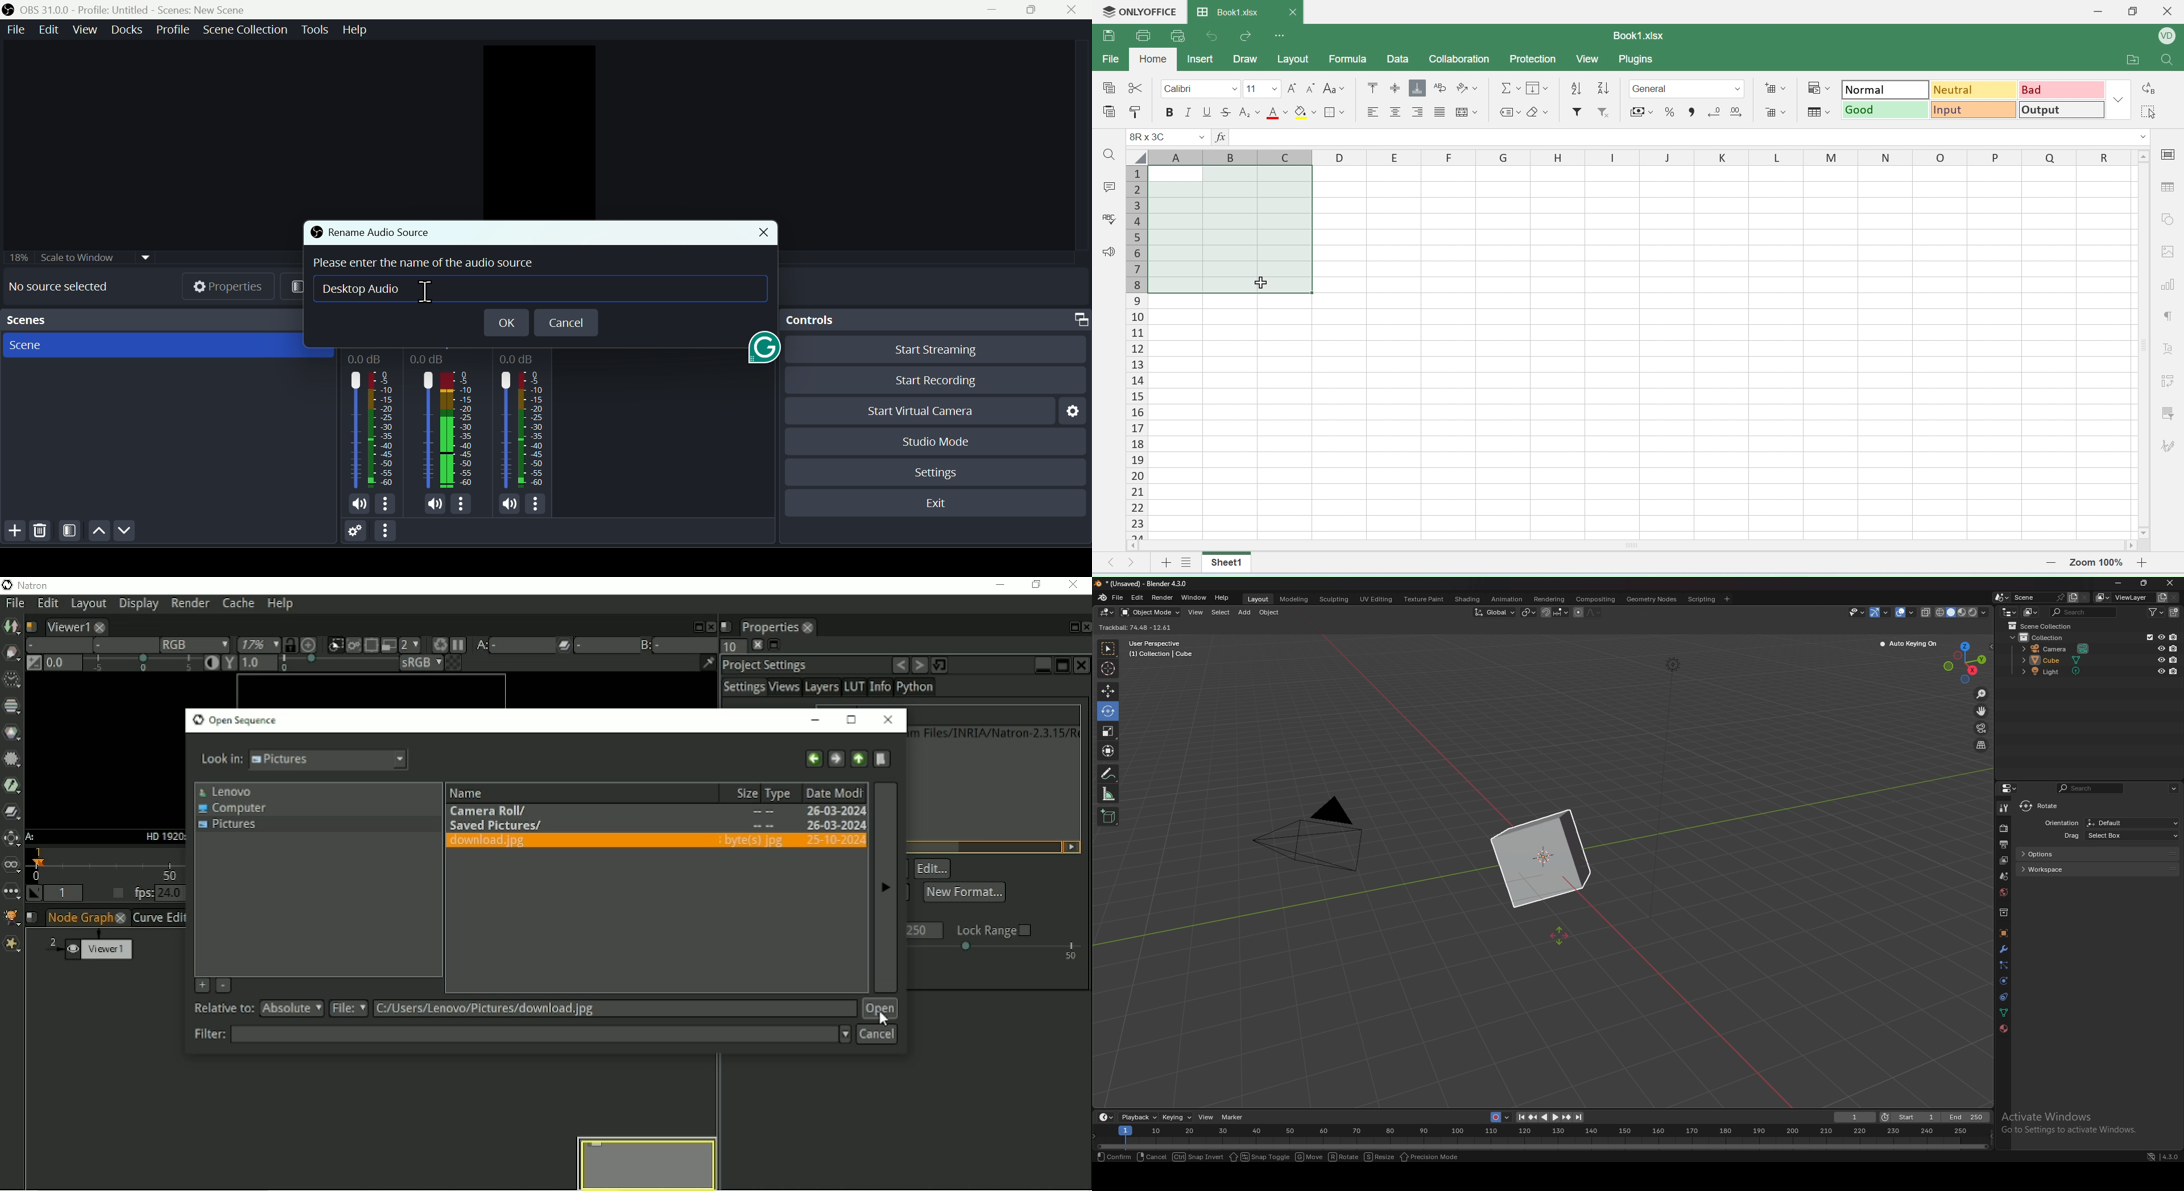 Image resolution: width=2184 pixels, height=1204 pixels. What do you see at coordinates (1535, 1117) in the screenshot?
I see `jump to keyframe` at bounding box center [1535, 1117].